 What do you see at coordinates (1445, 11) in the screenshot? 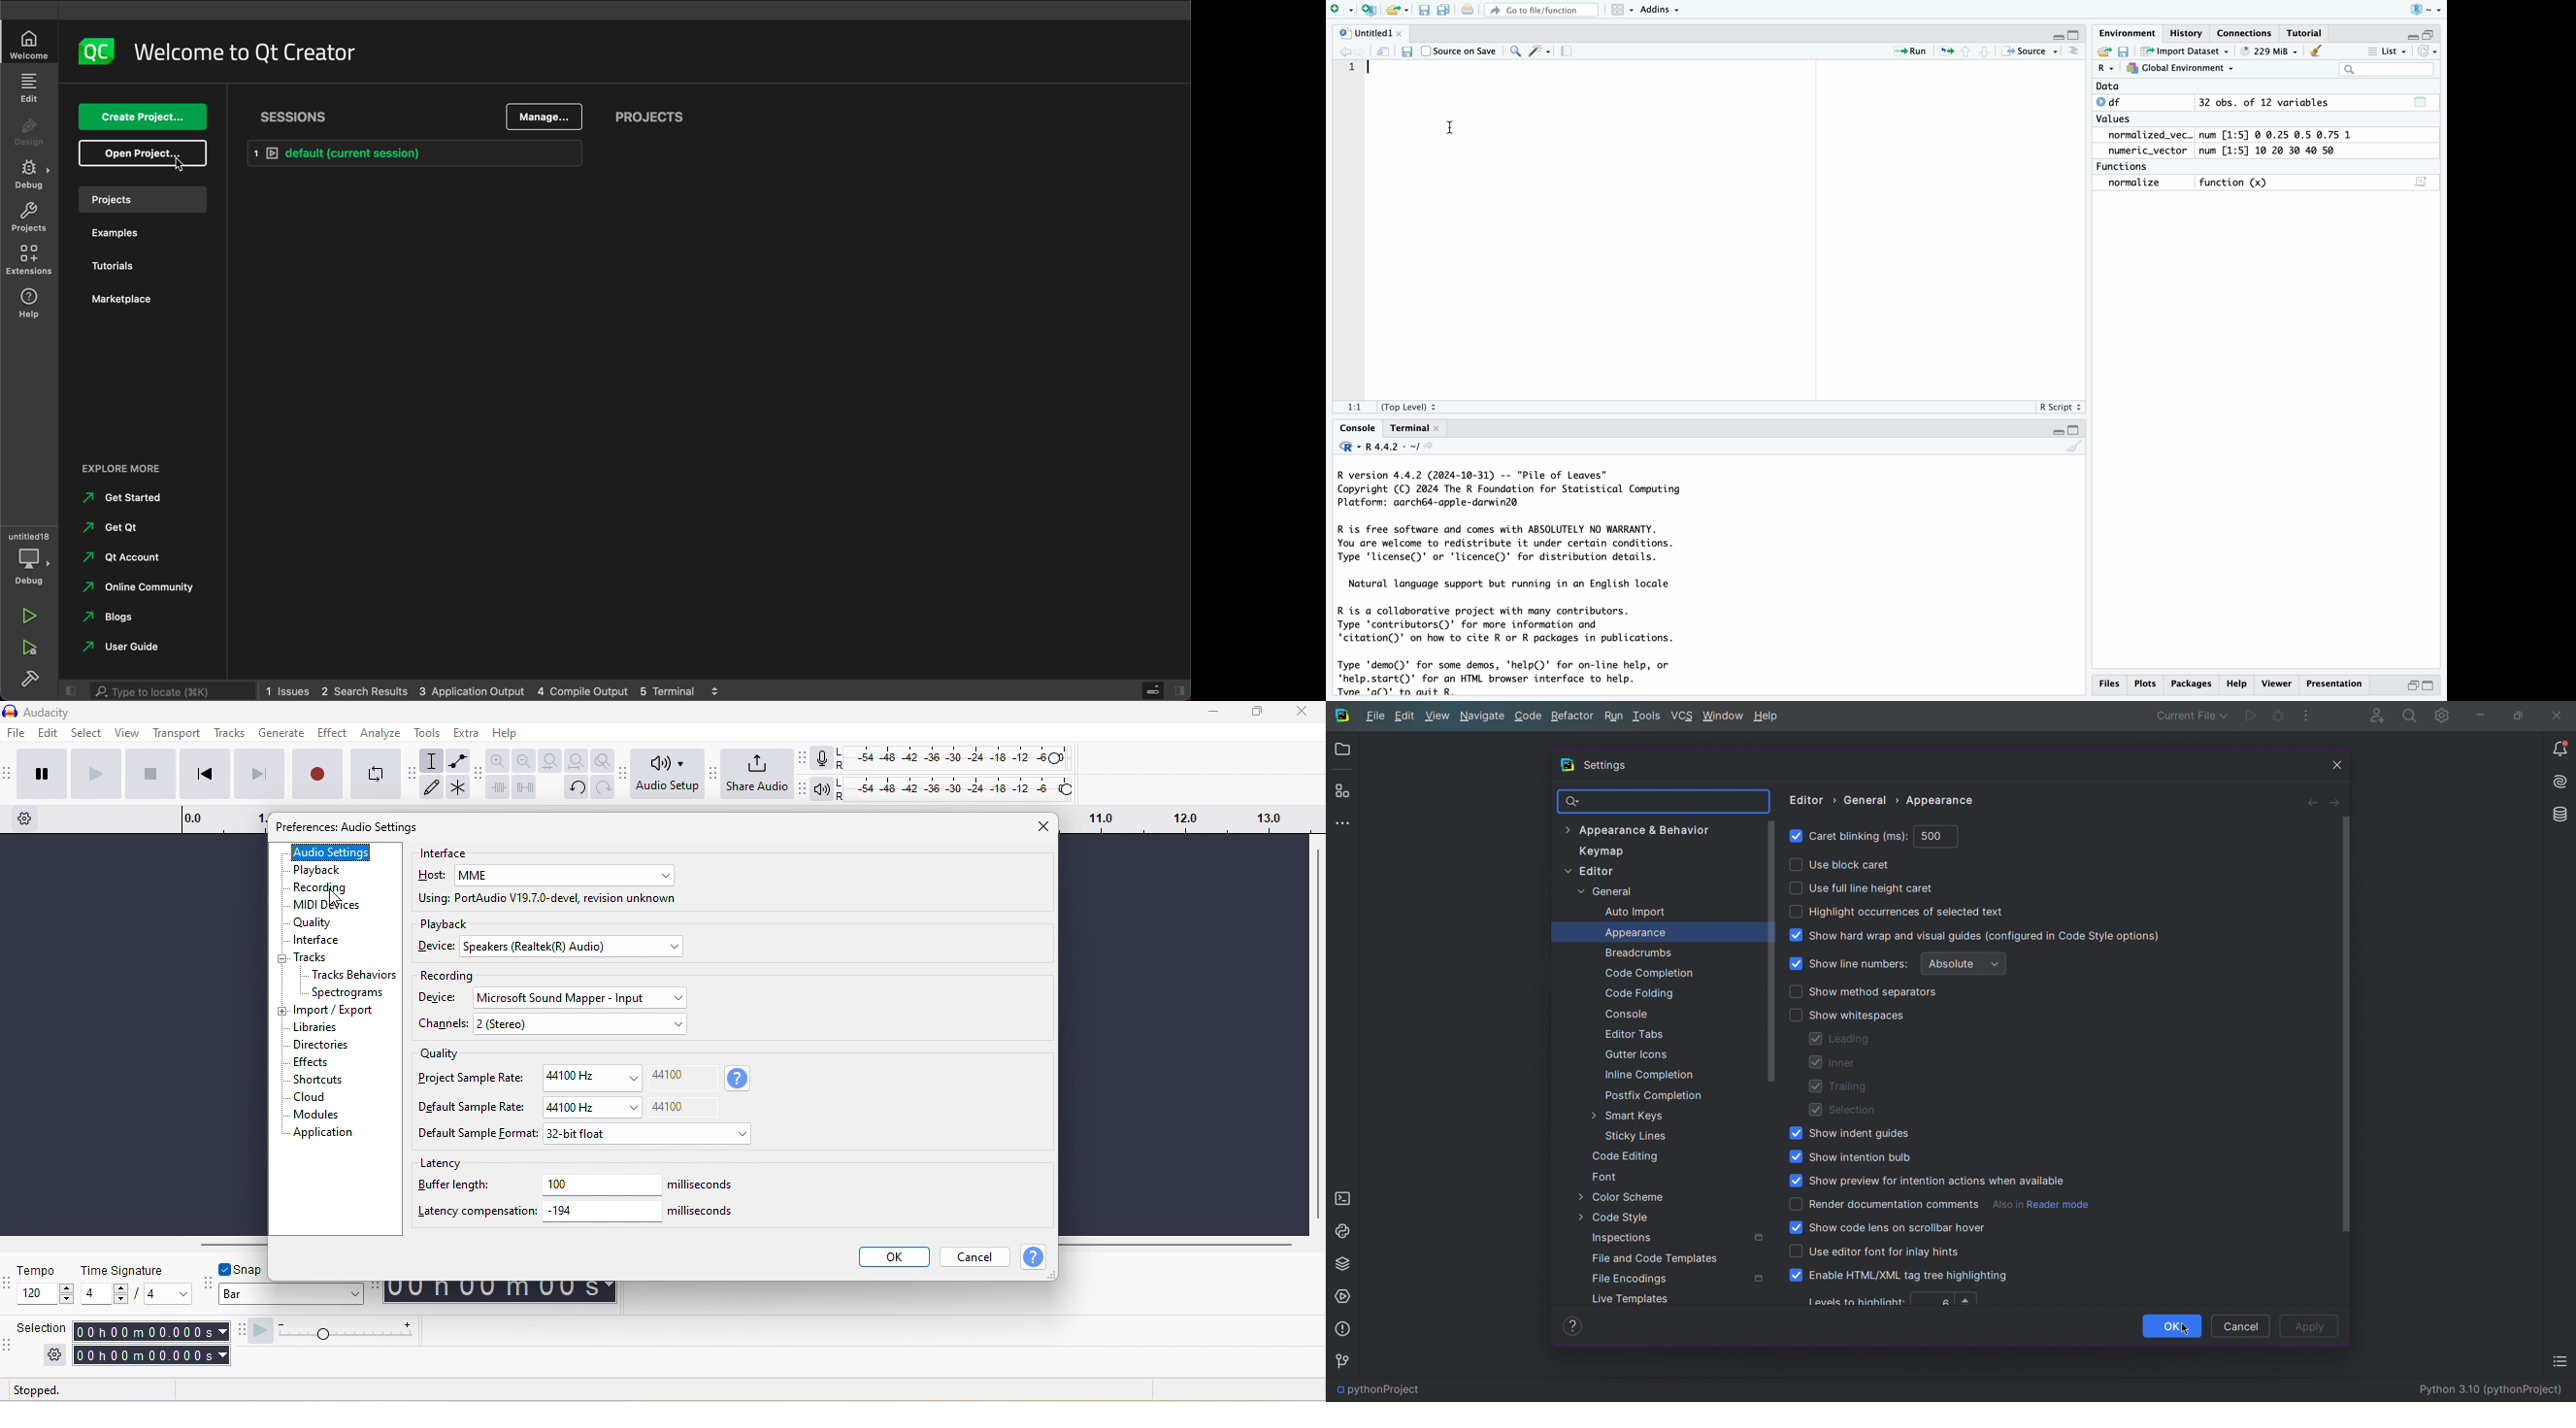
I see `save all` at bounding box center [1445, 11].